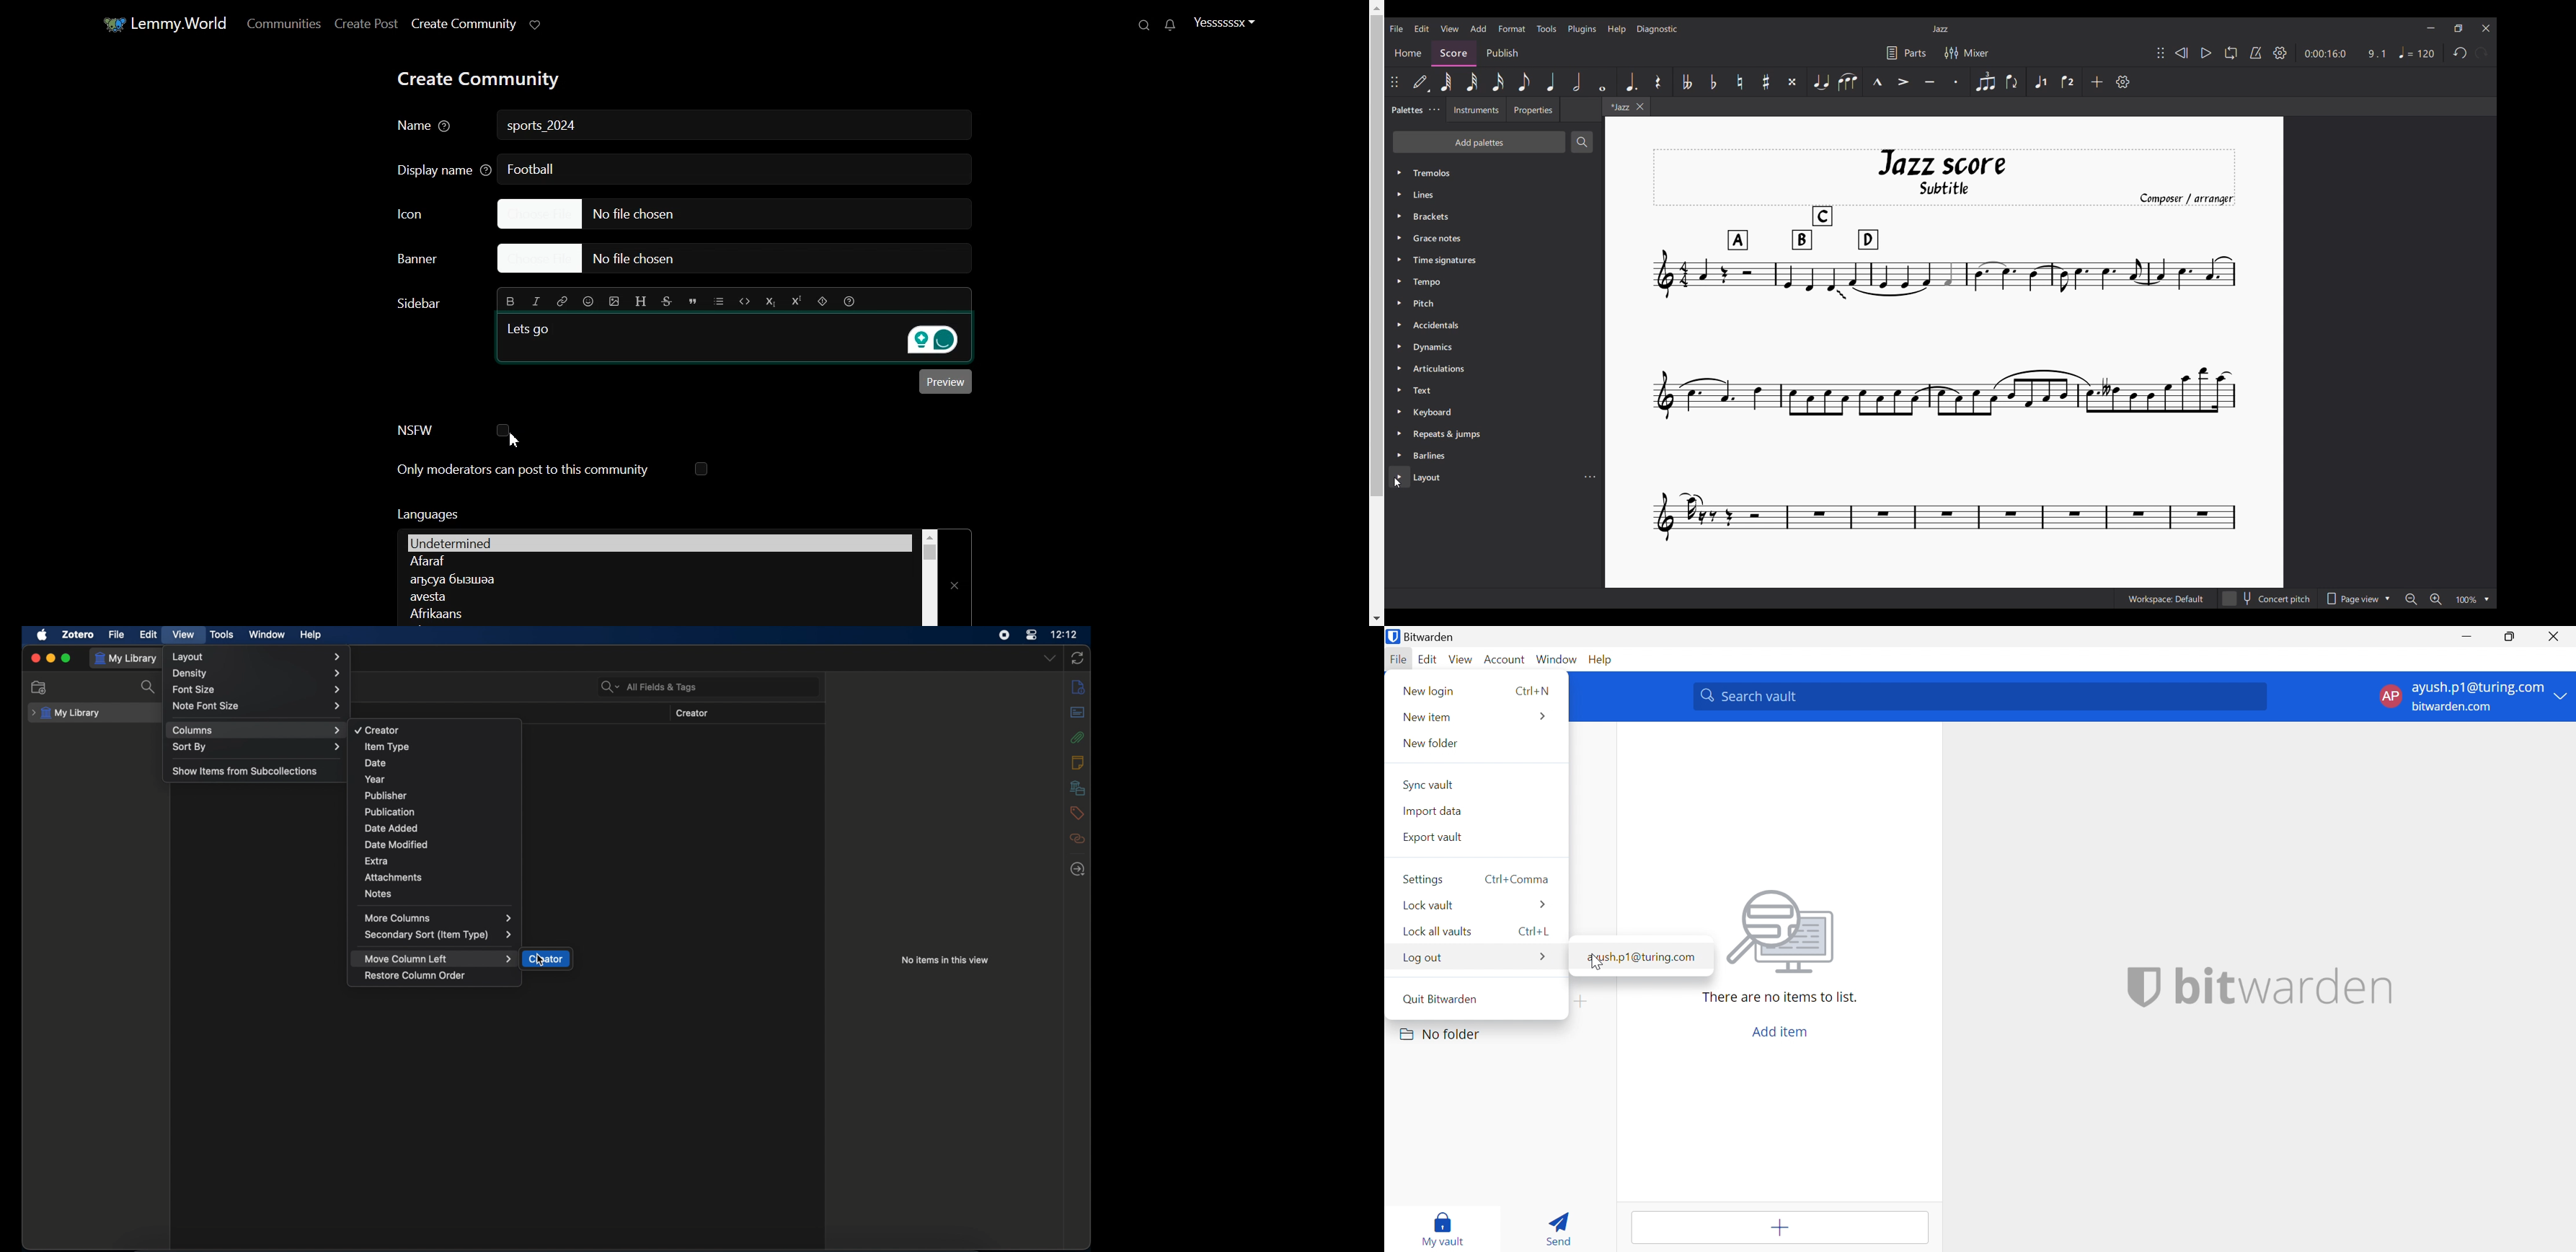 This screenshot has width=2576, height=1260. What do you see at coordinates (1494, 434) in the screenshot?
I see `Repeats and jumps` at bounding box center [1494, 434].